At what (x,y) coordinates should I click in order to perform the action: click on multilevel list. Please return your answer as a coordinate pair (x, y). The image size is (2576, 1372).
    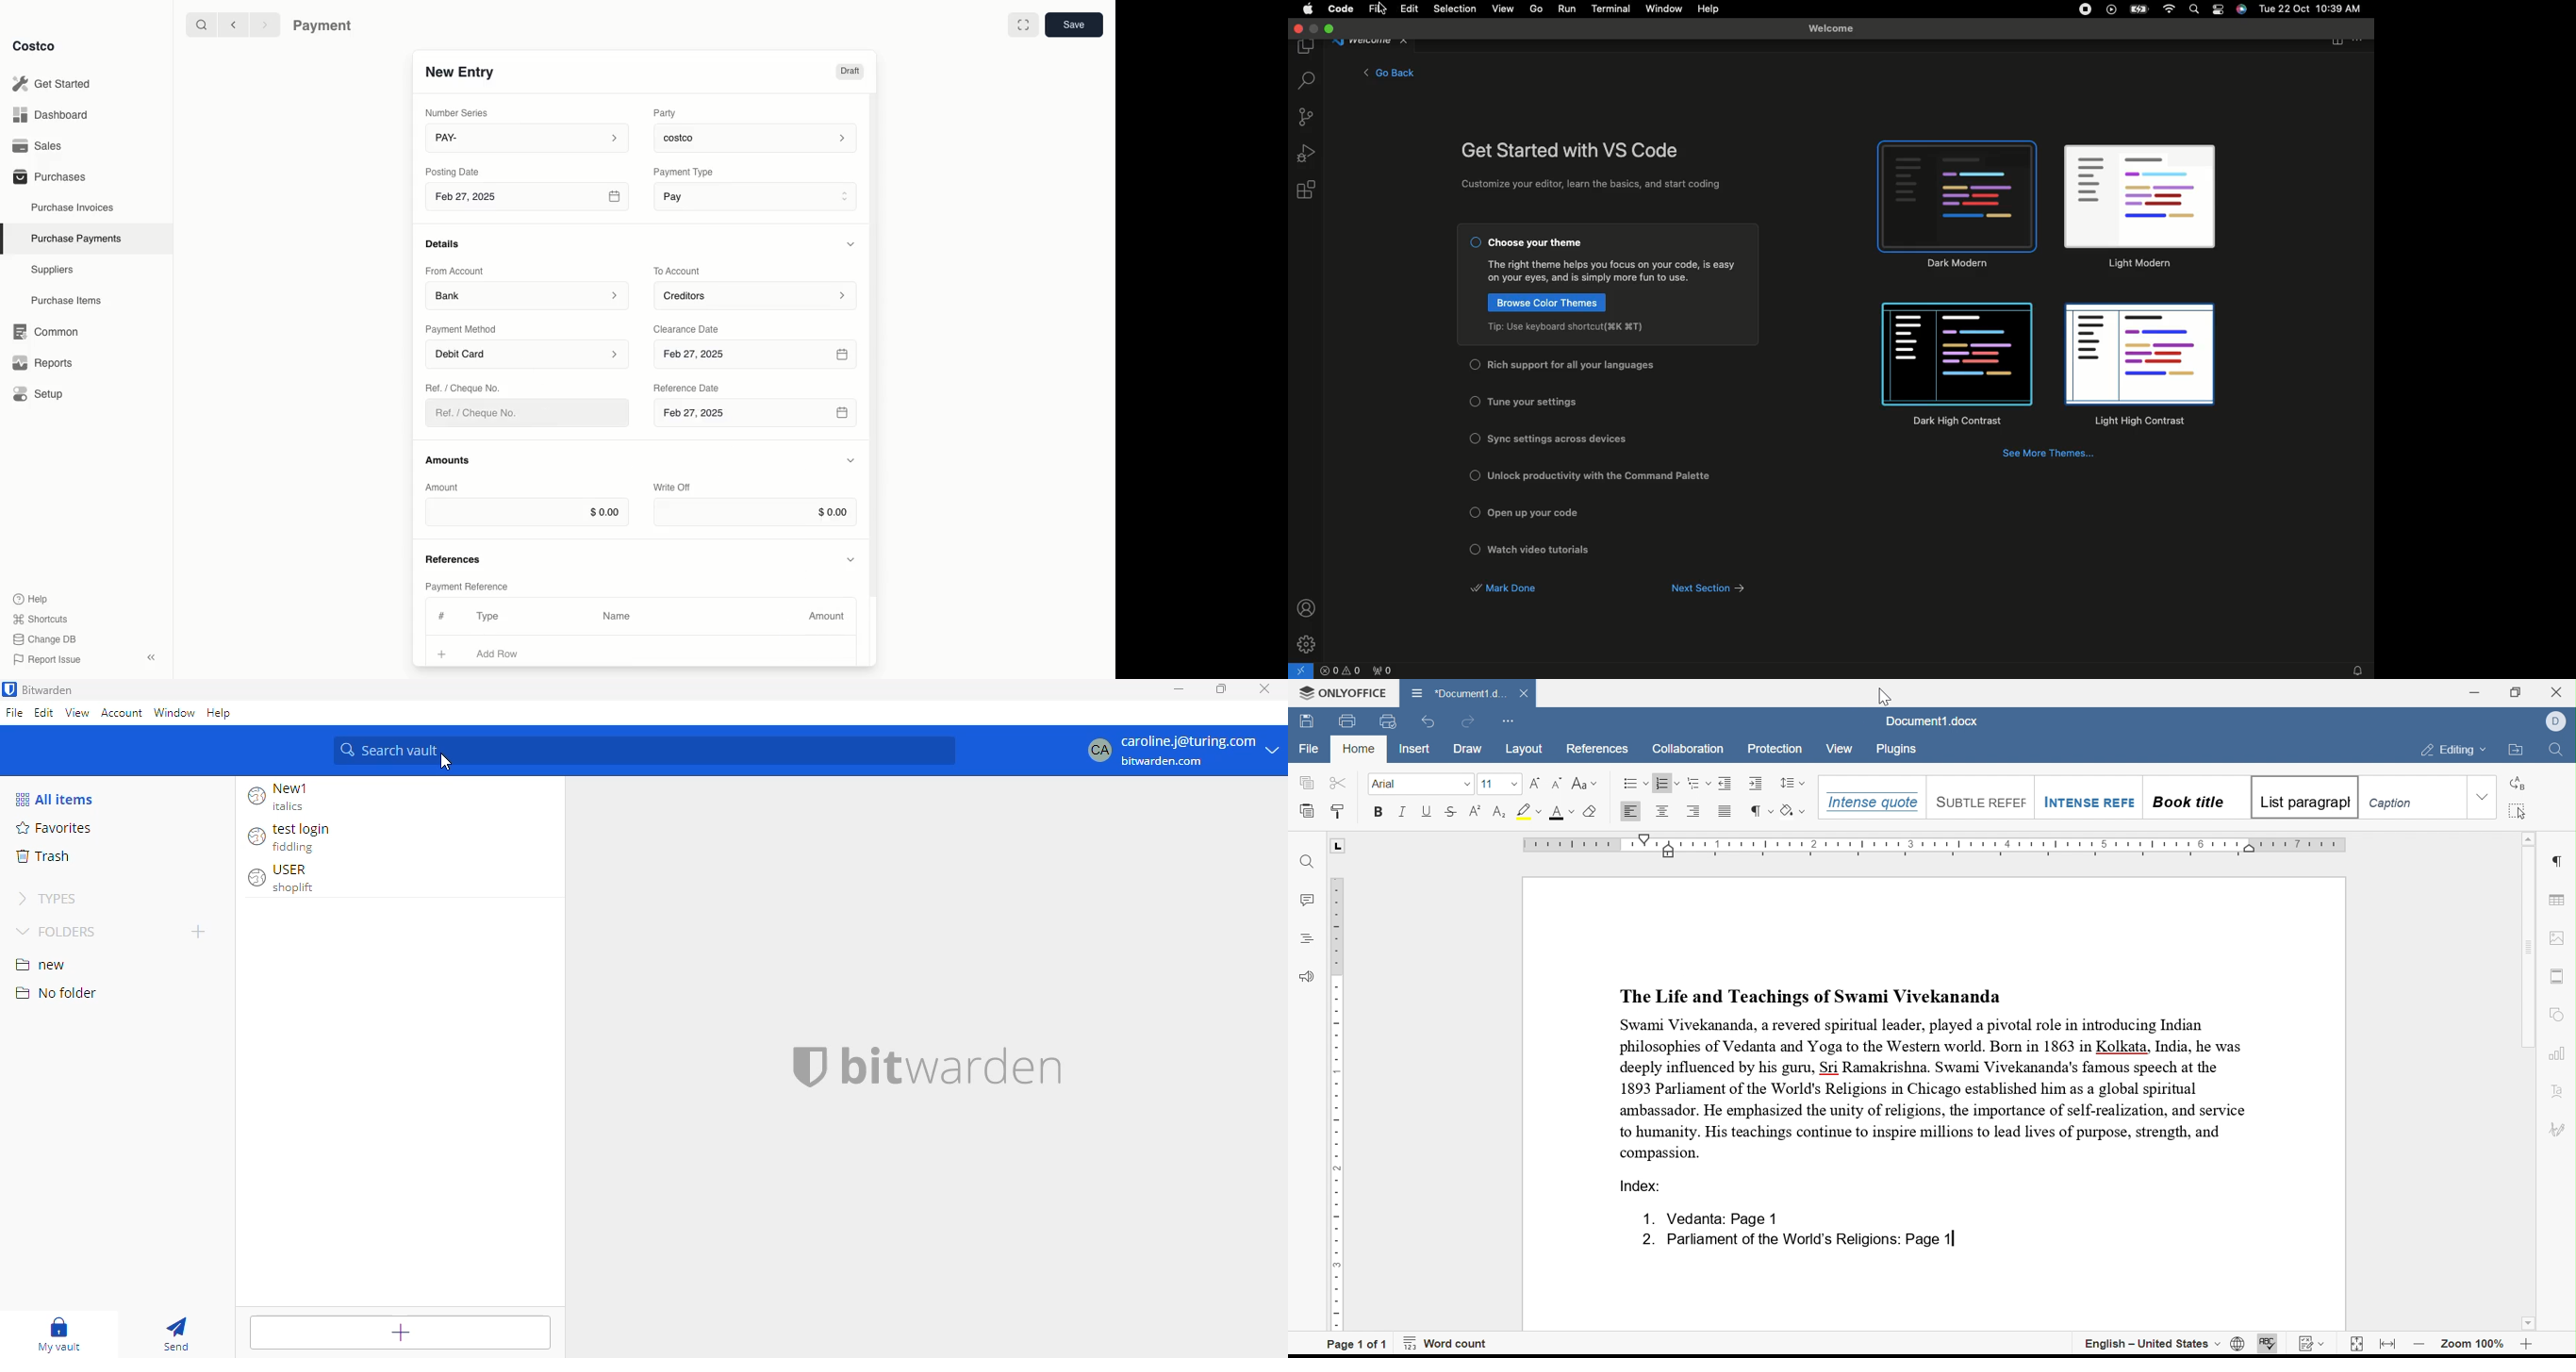
    Looking at the image, I should click on (1699, 783).